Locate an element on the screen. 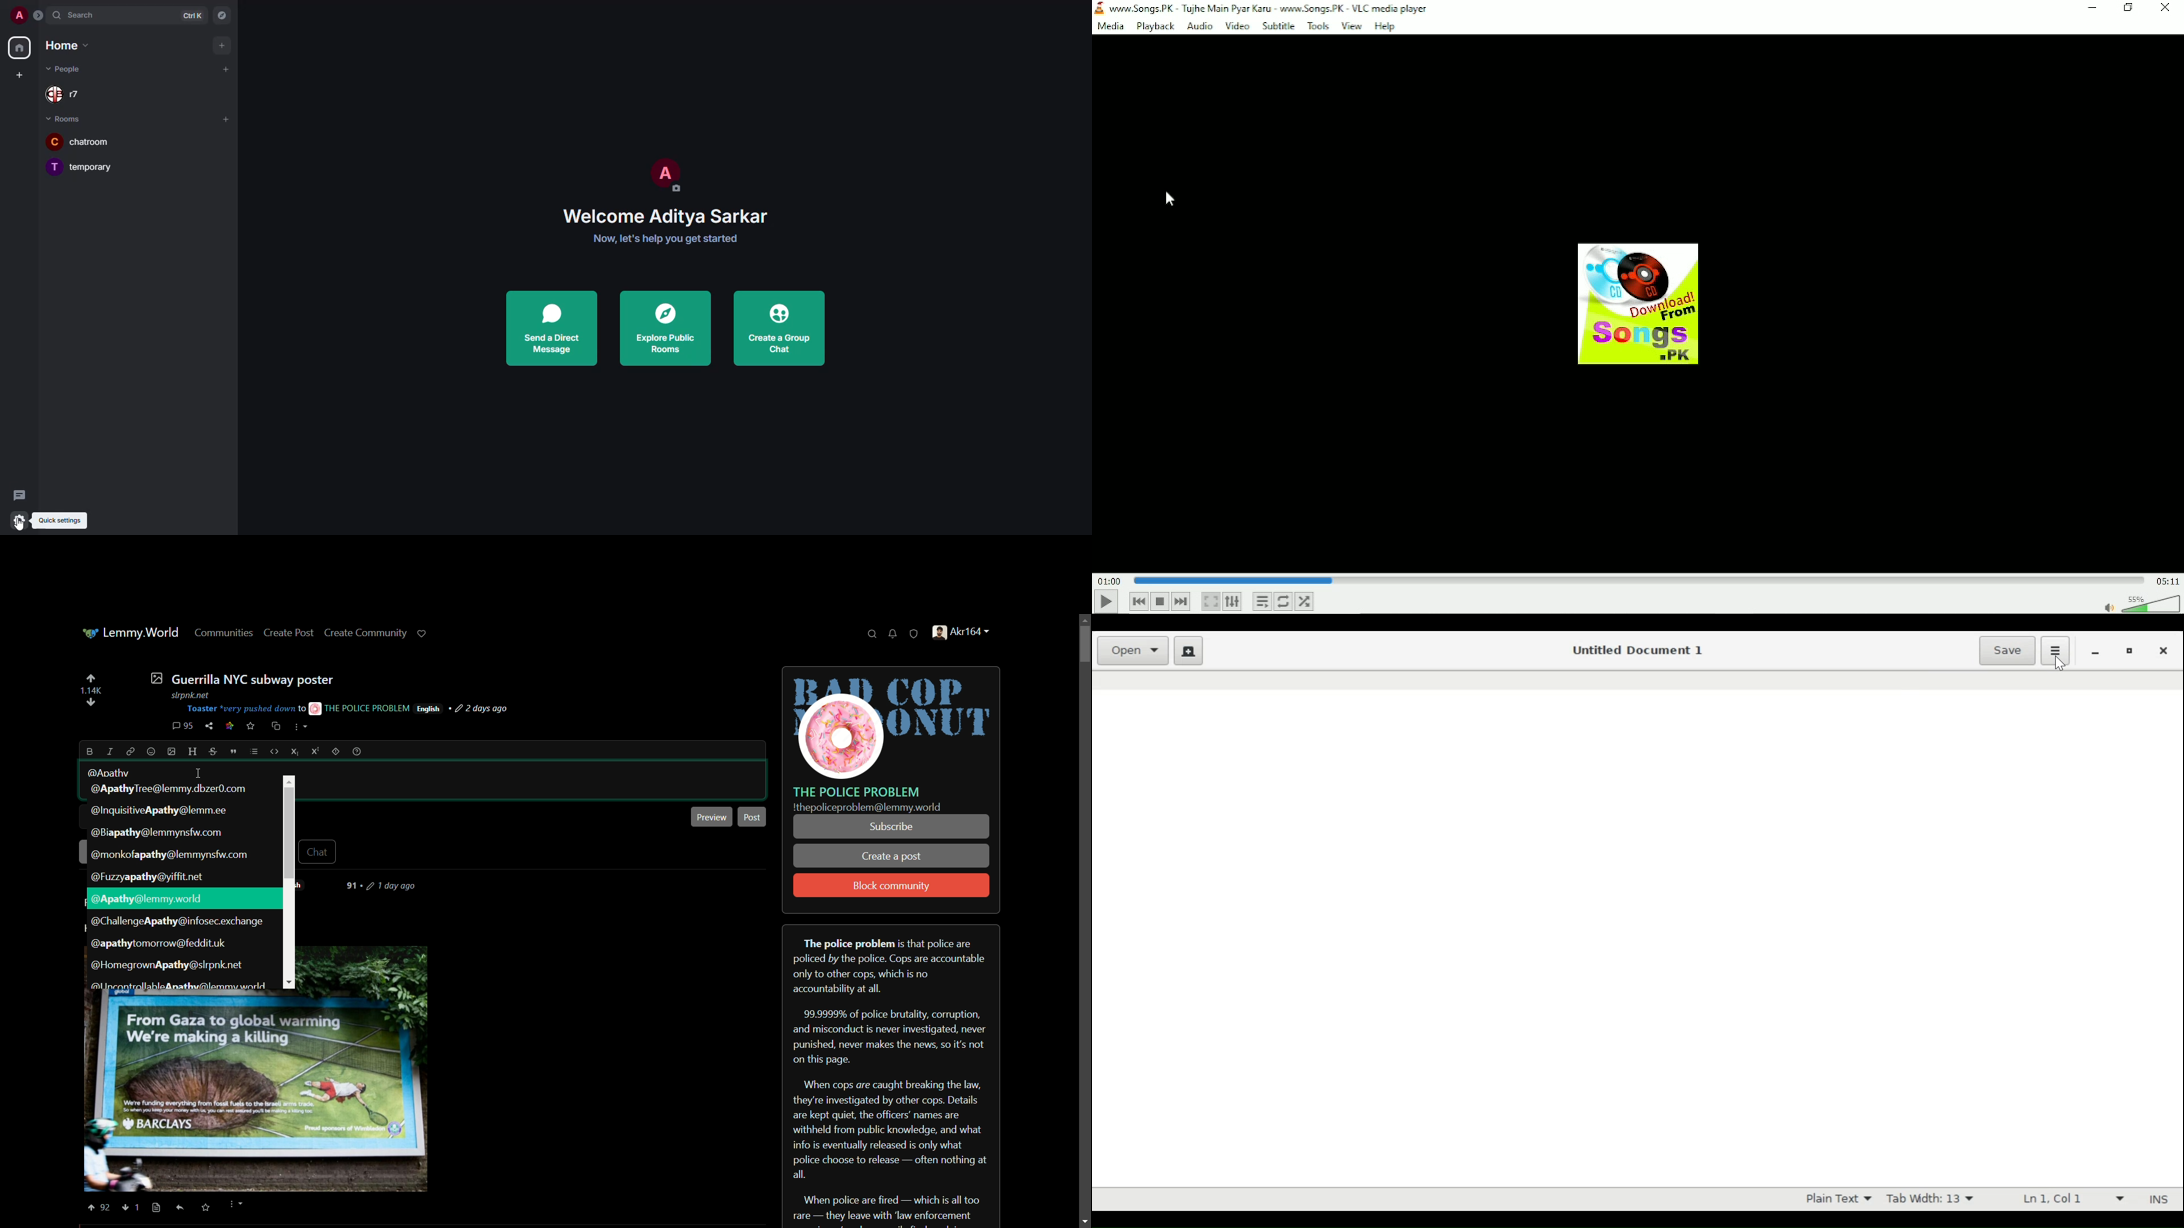 This screenshot has width=2184, height=1232. people is located at coordinates (73, 71).